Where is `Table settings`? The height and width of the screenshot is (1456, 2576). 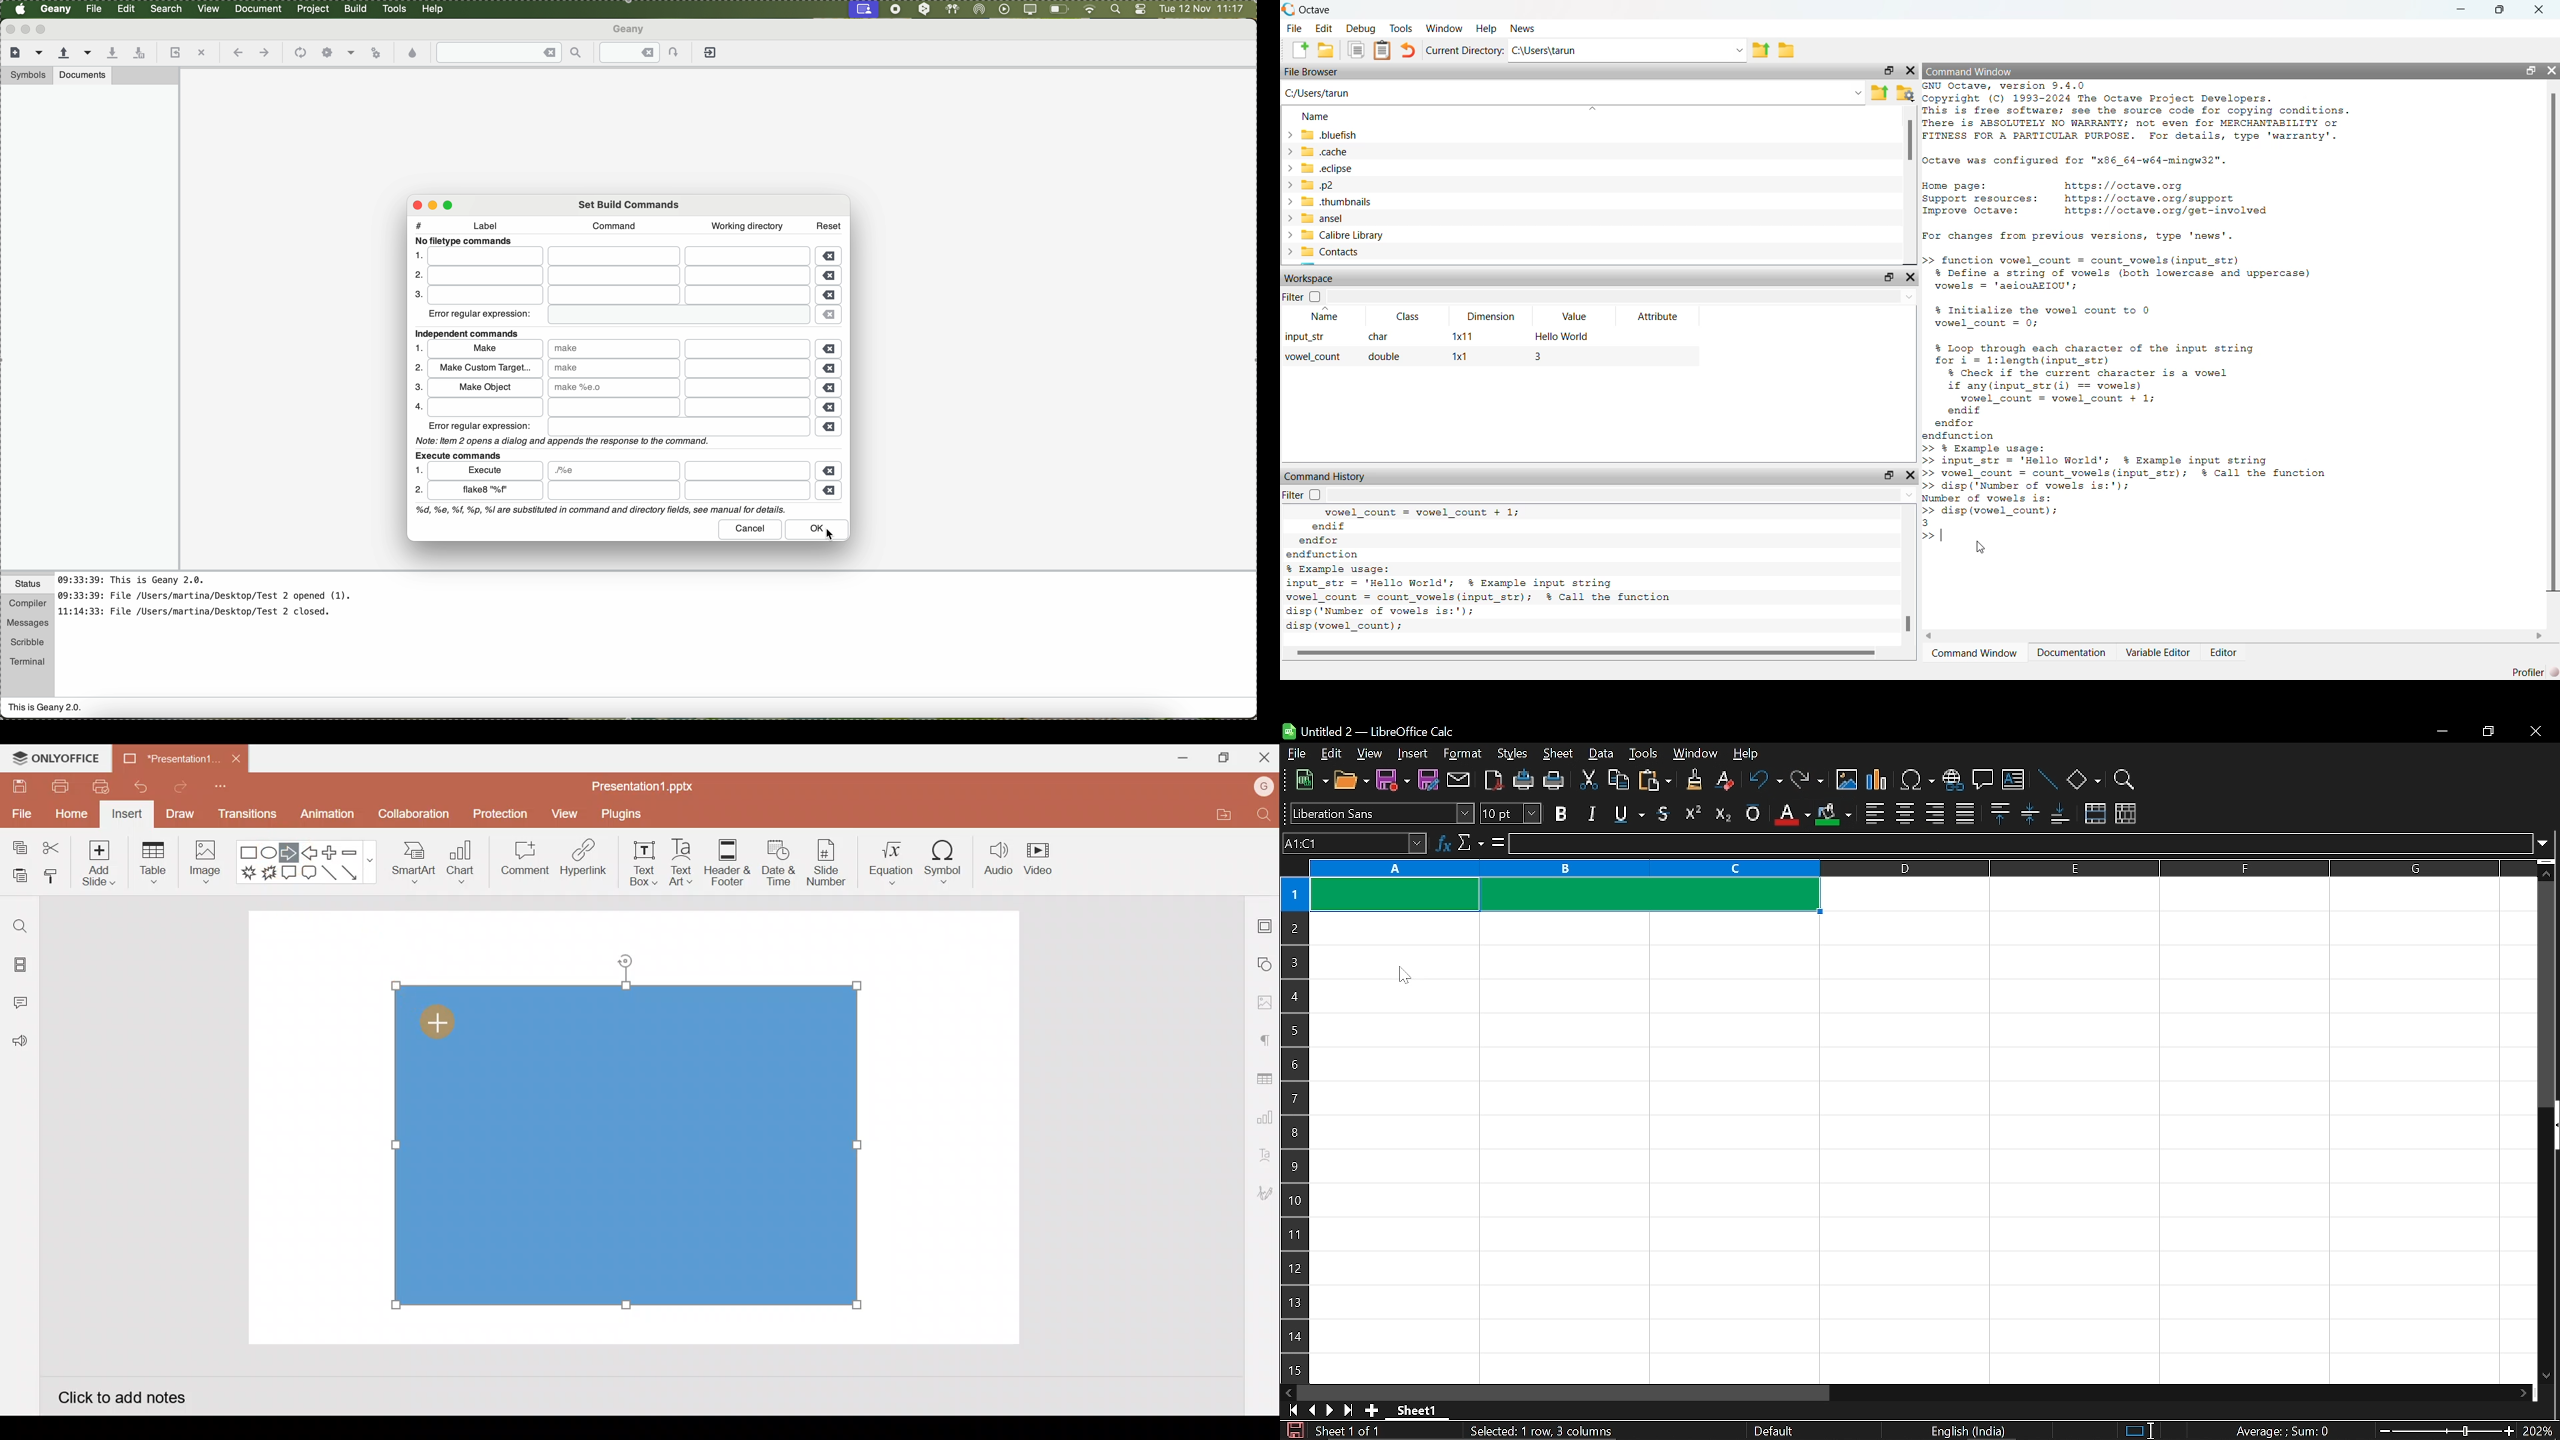
Table settings is located at coordinates (1261, 1077).